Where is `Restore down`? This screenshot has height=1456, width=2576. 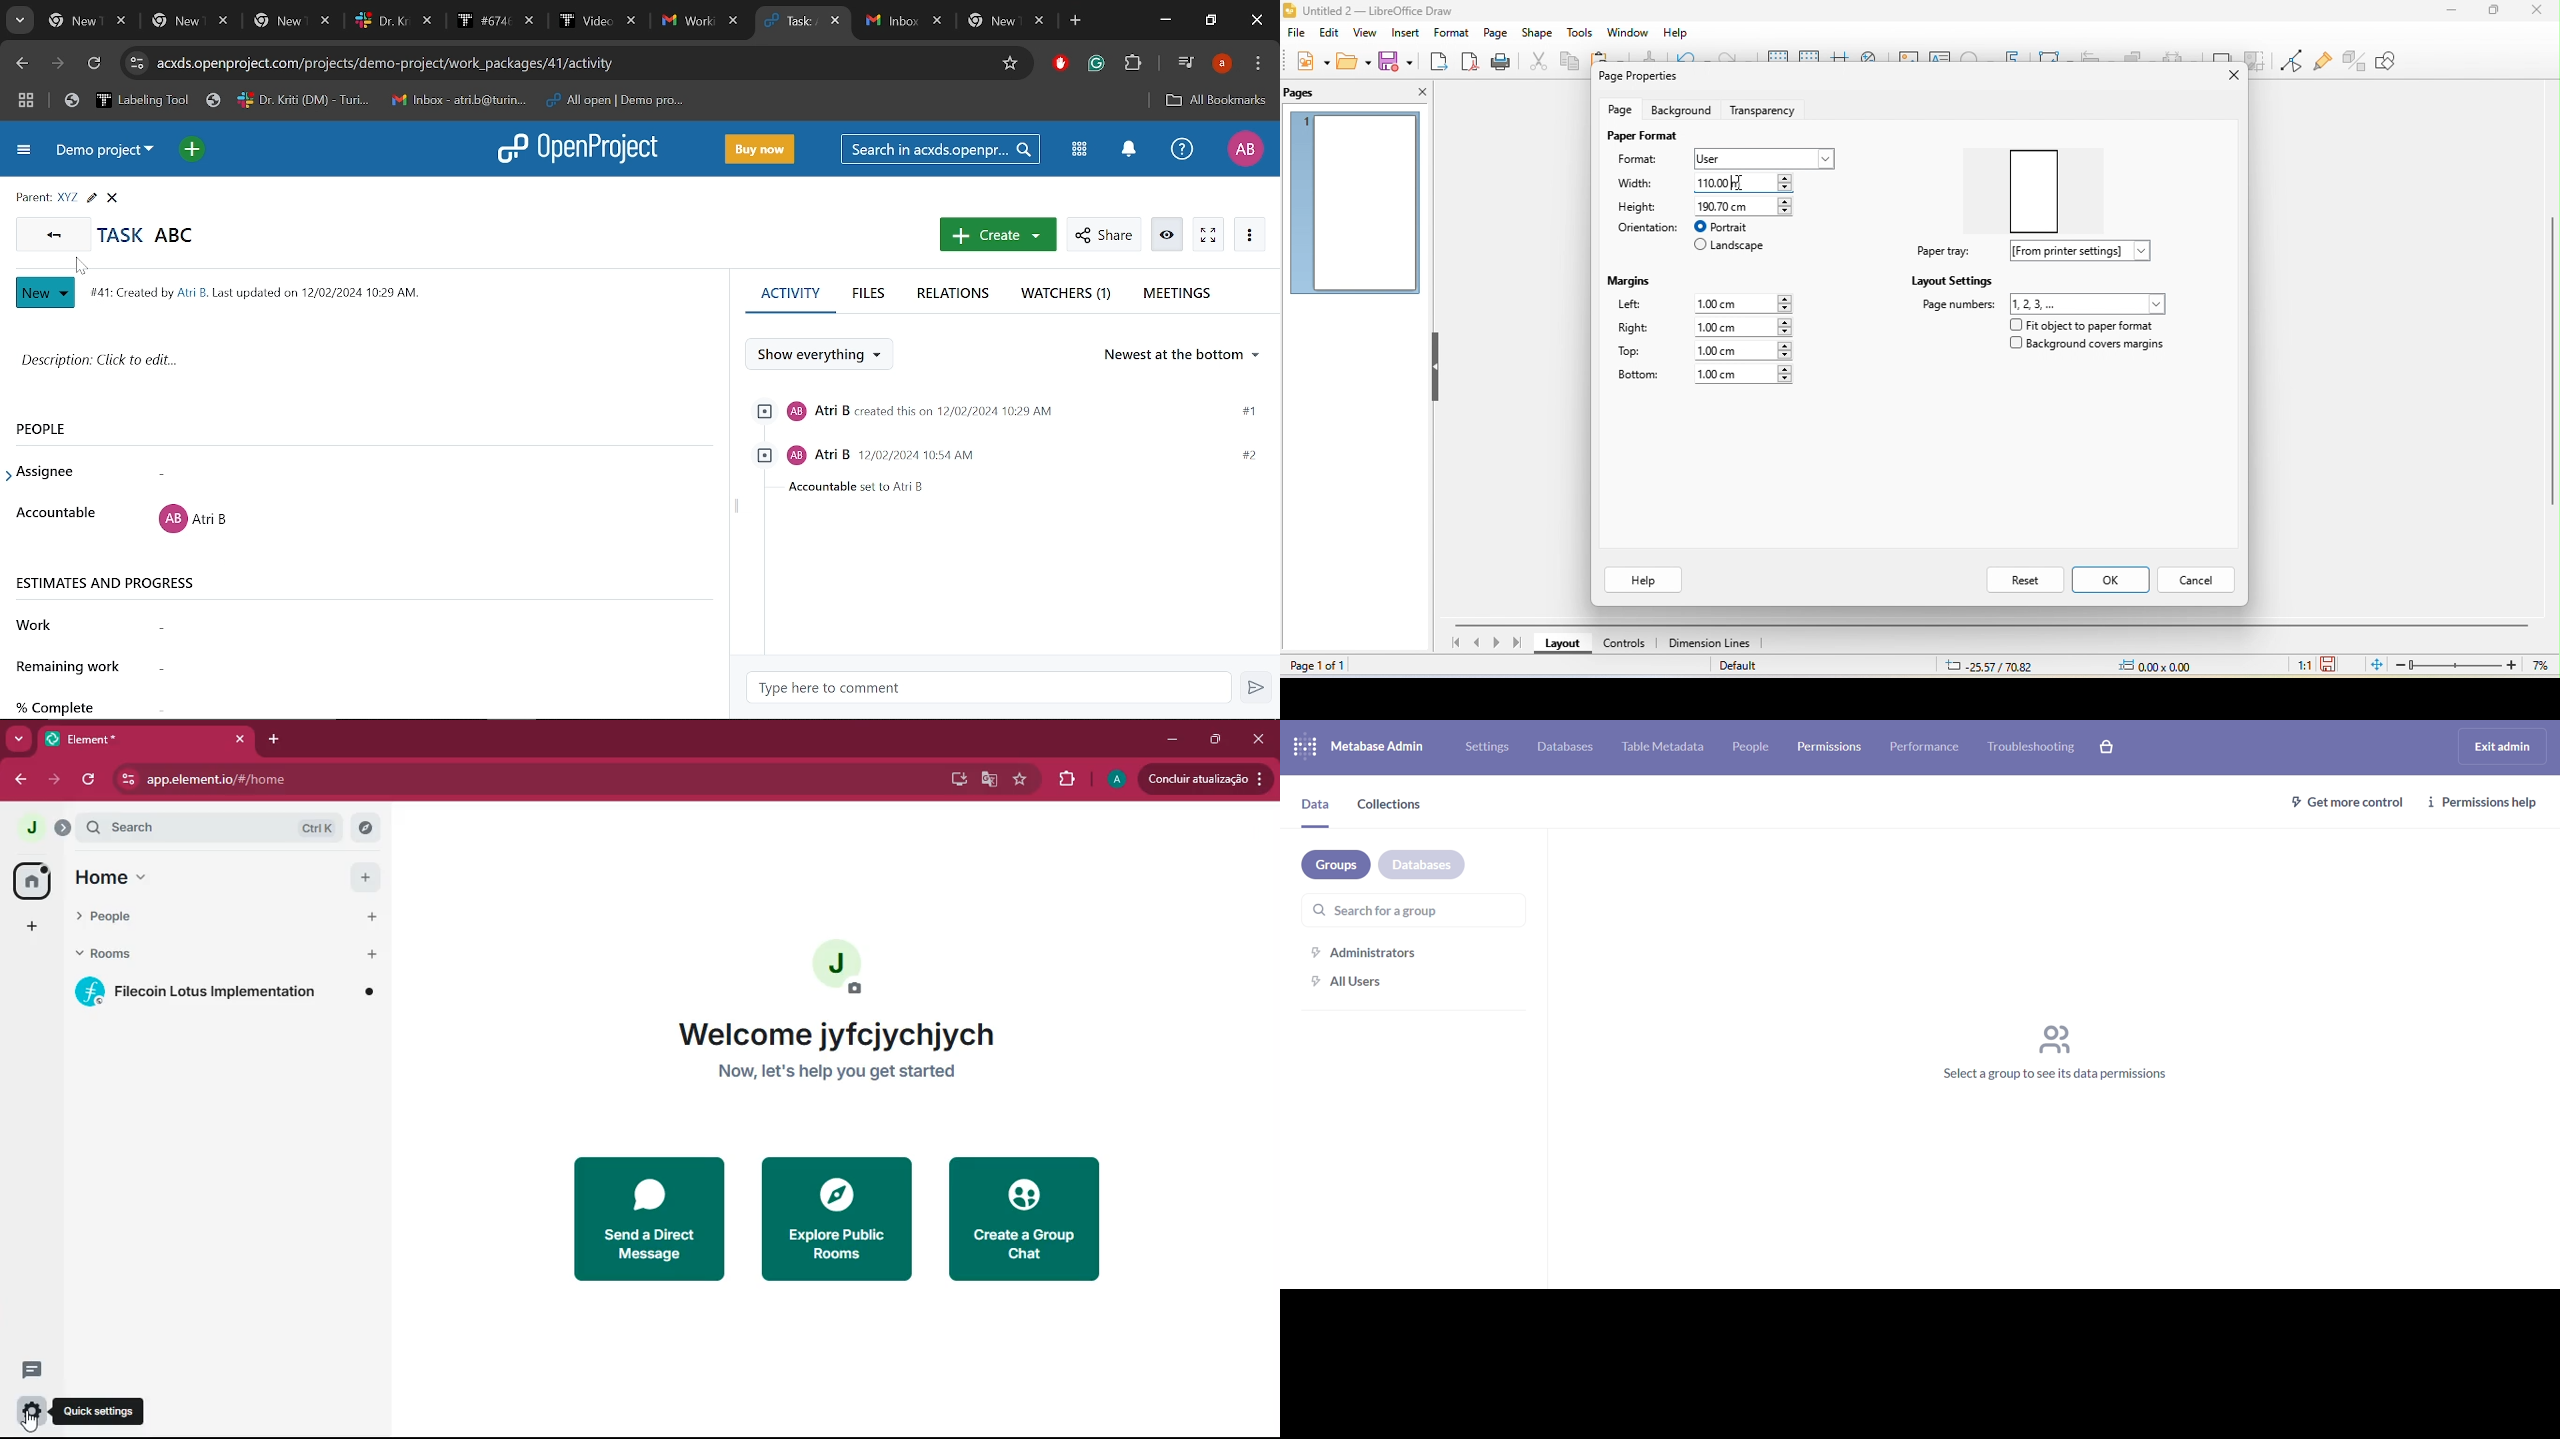
Restore down is located at coordinates (1210, 19).